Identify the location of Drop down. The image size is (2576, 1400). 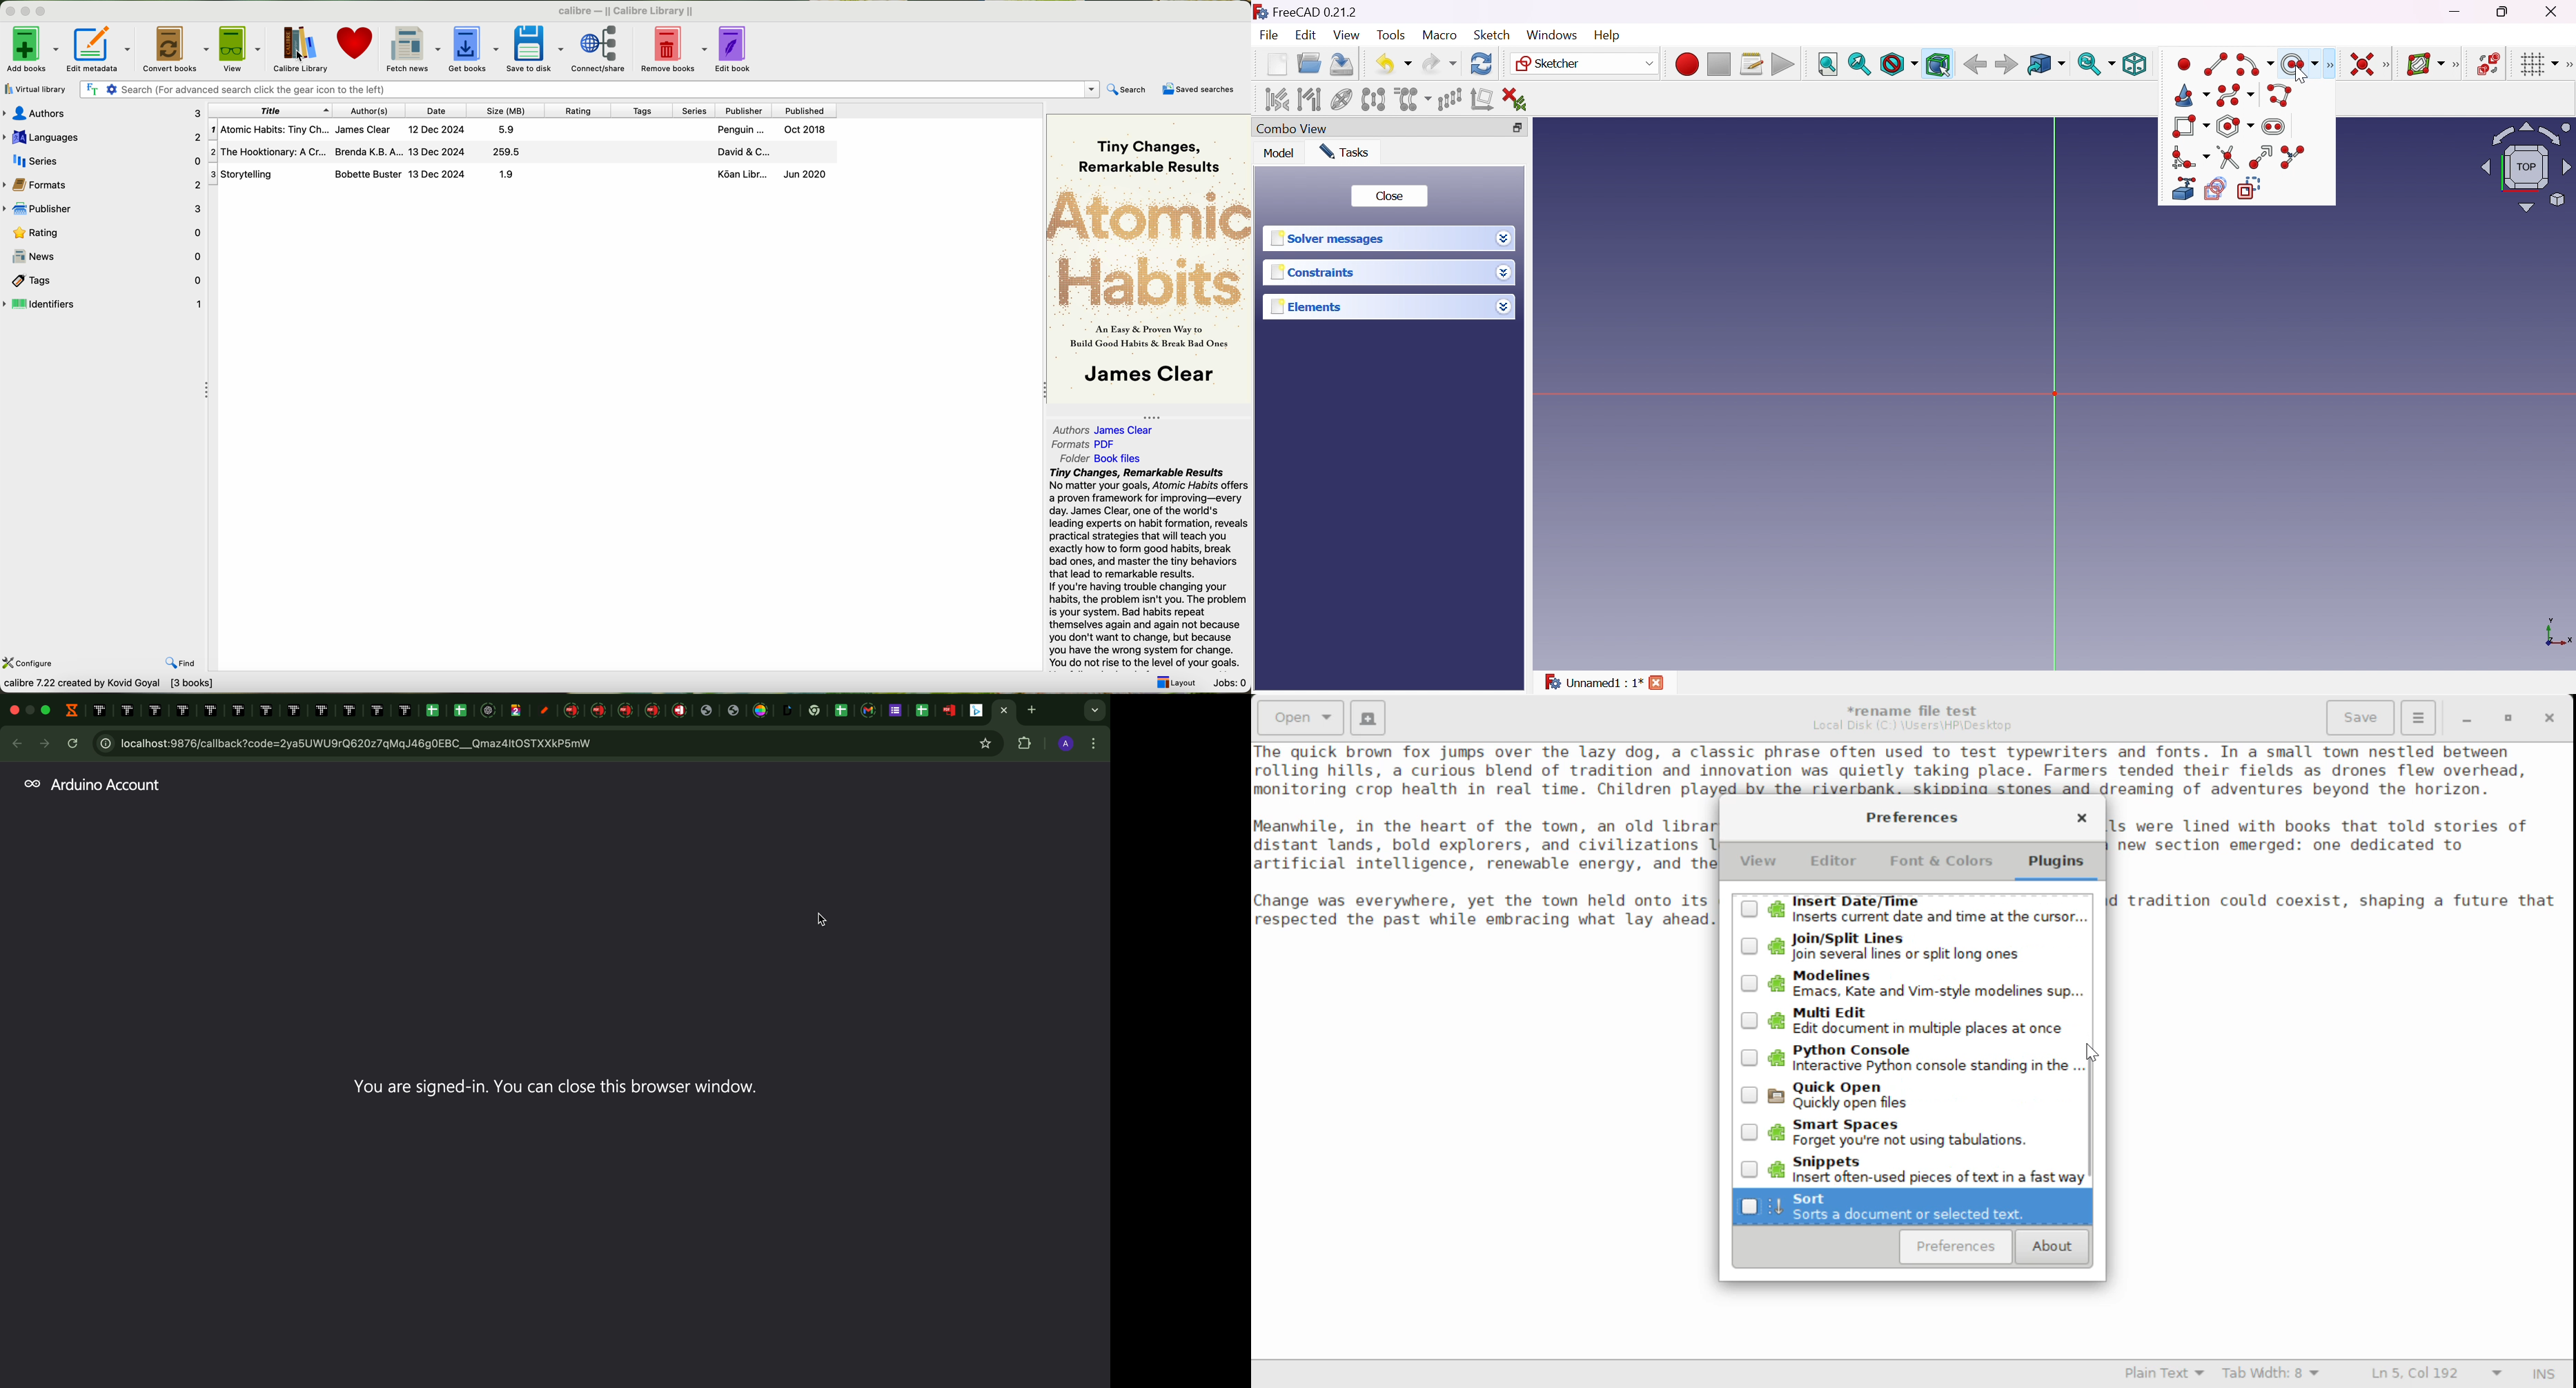
(1504, 239).